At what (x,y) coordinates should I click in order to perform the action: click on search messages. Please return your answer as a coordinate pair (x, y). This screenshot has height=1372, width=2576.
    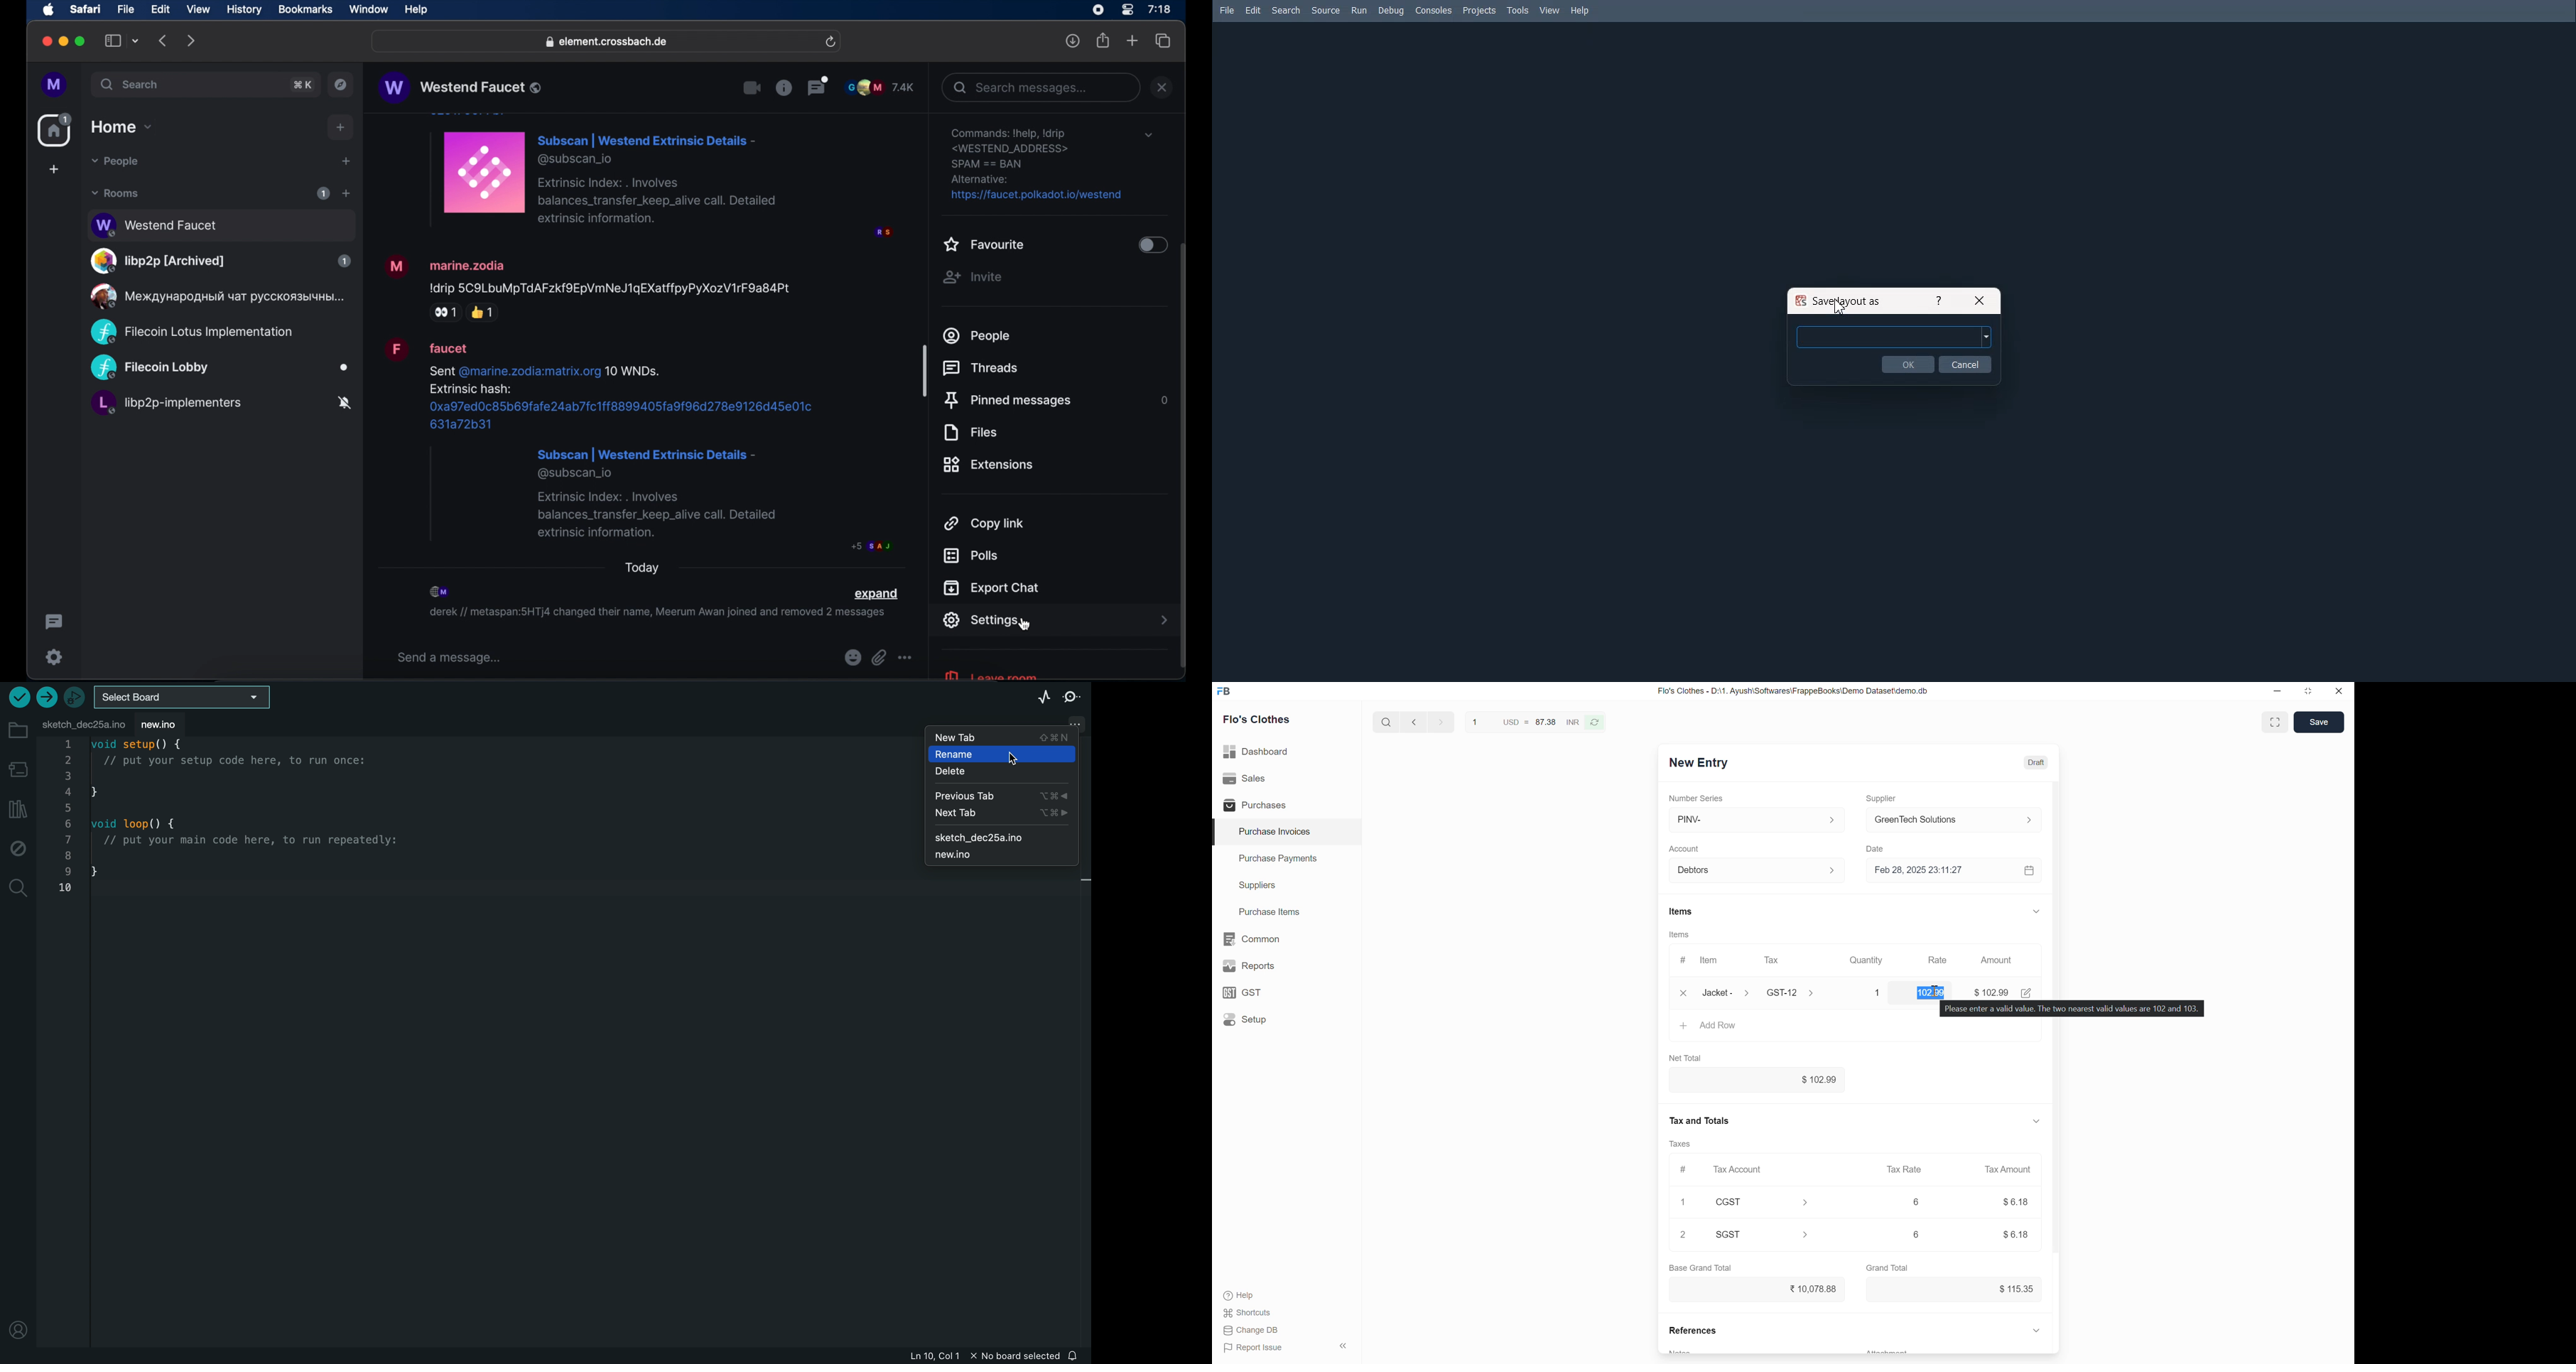
    Looking at the image, I should click on (1040, 87).